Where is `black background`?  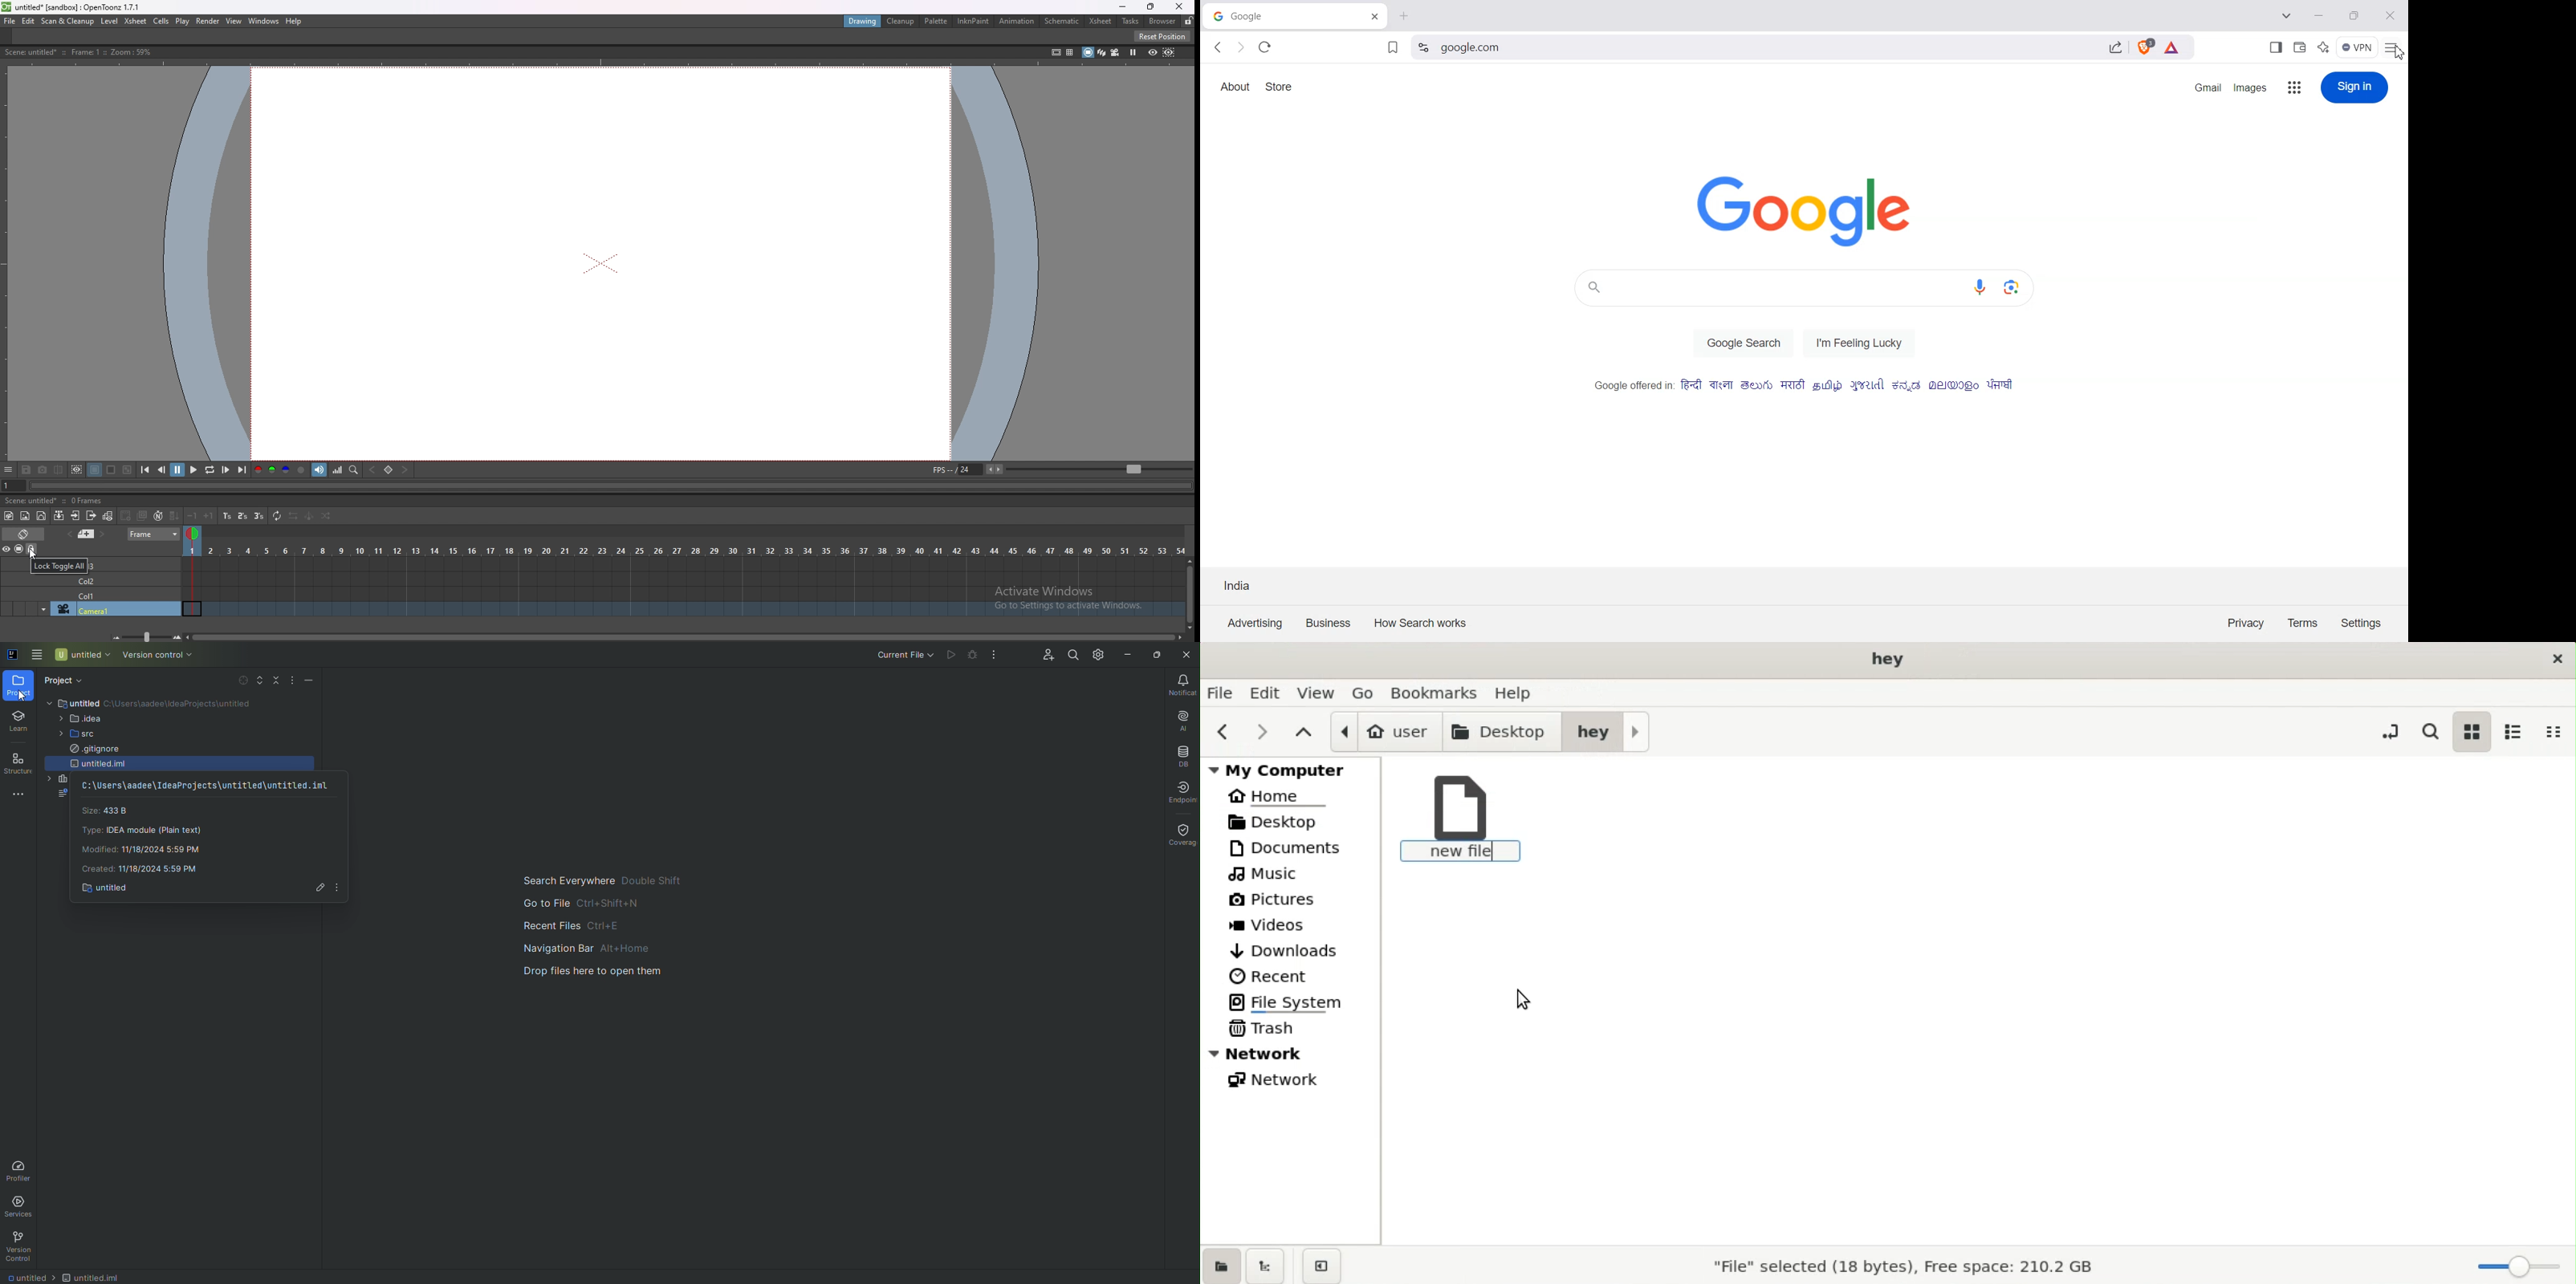 black background is located at coordinates (94, 470).